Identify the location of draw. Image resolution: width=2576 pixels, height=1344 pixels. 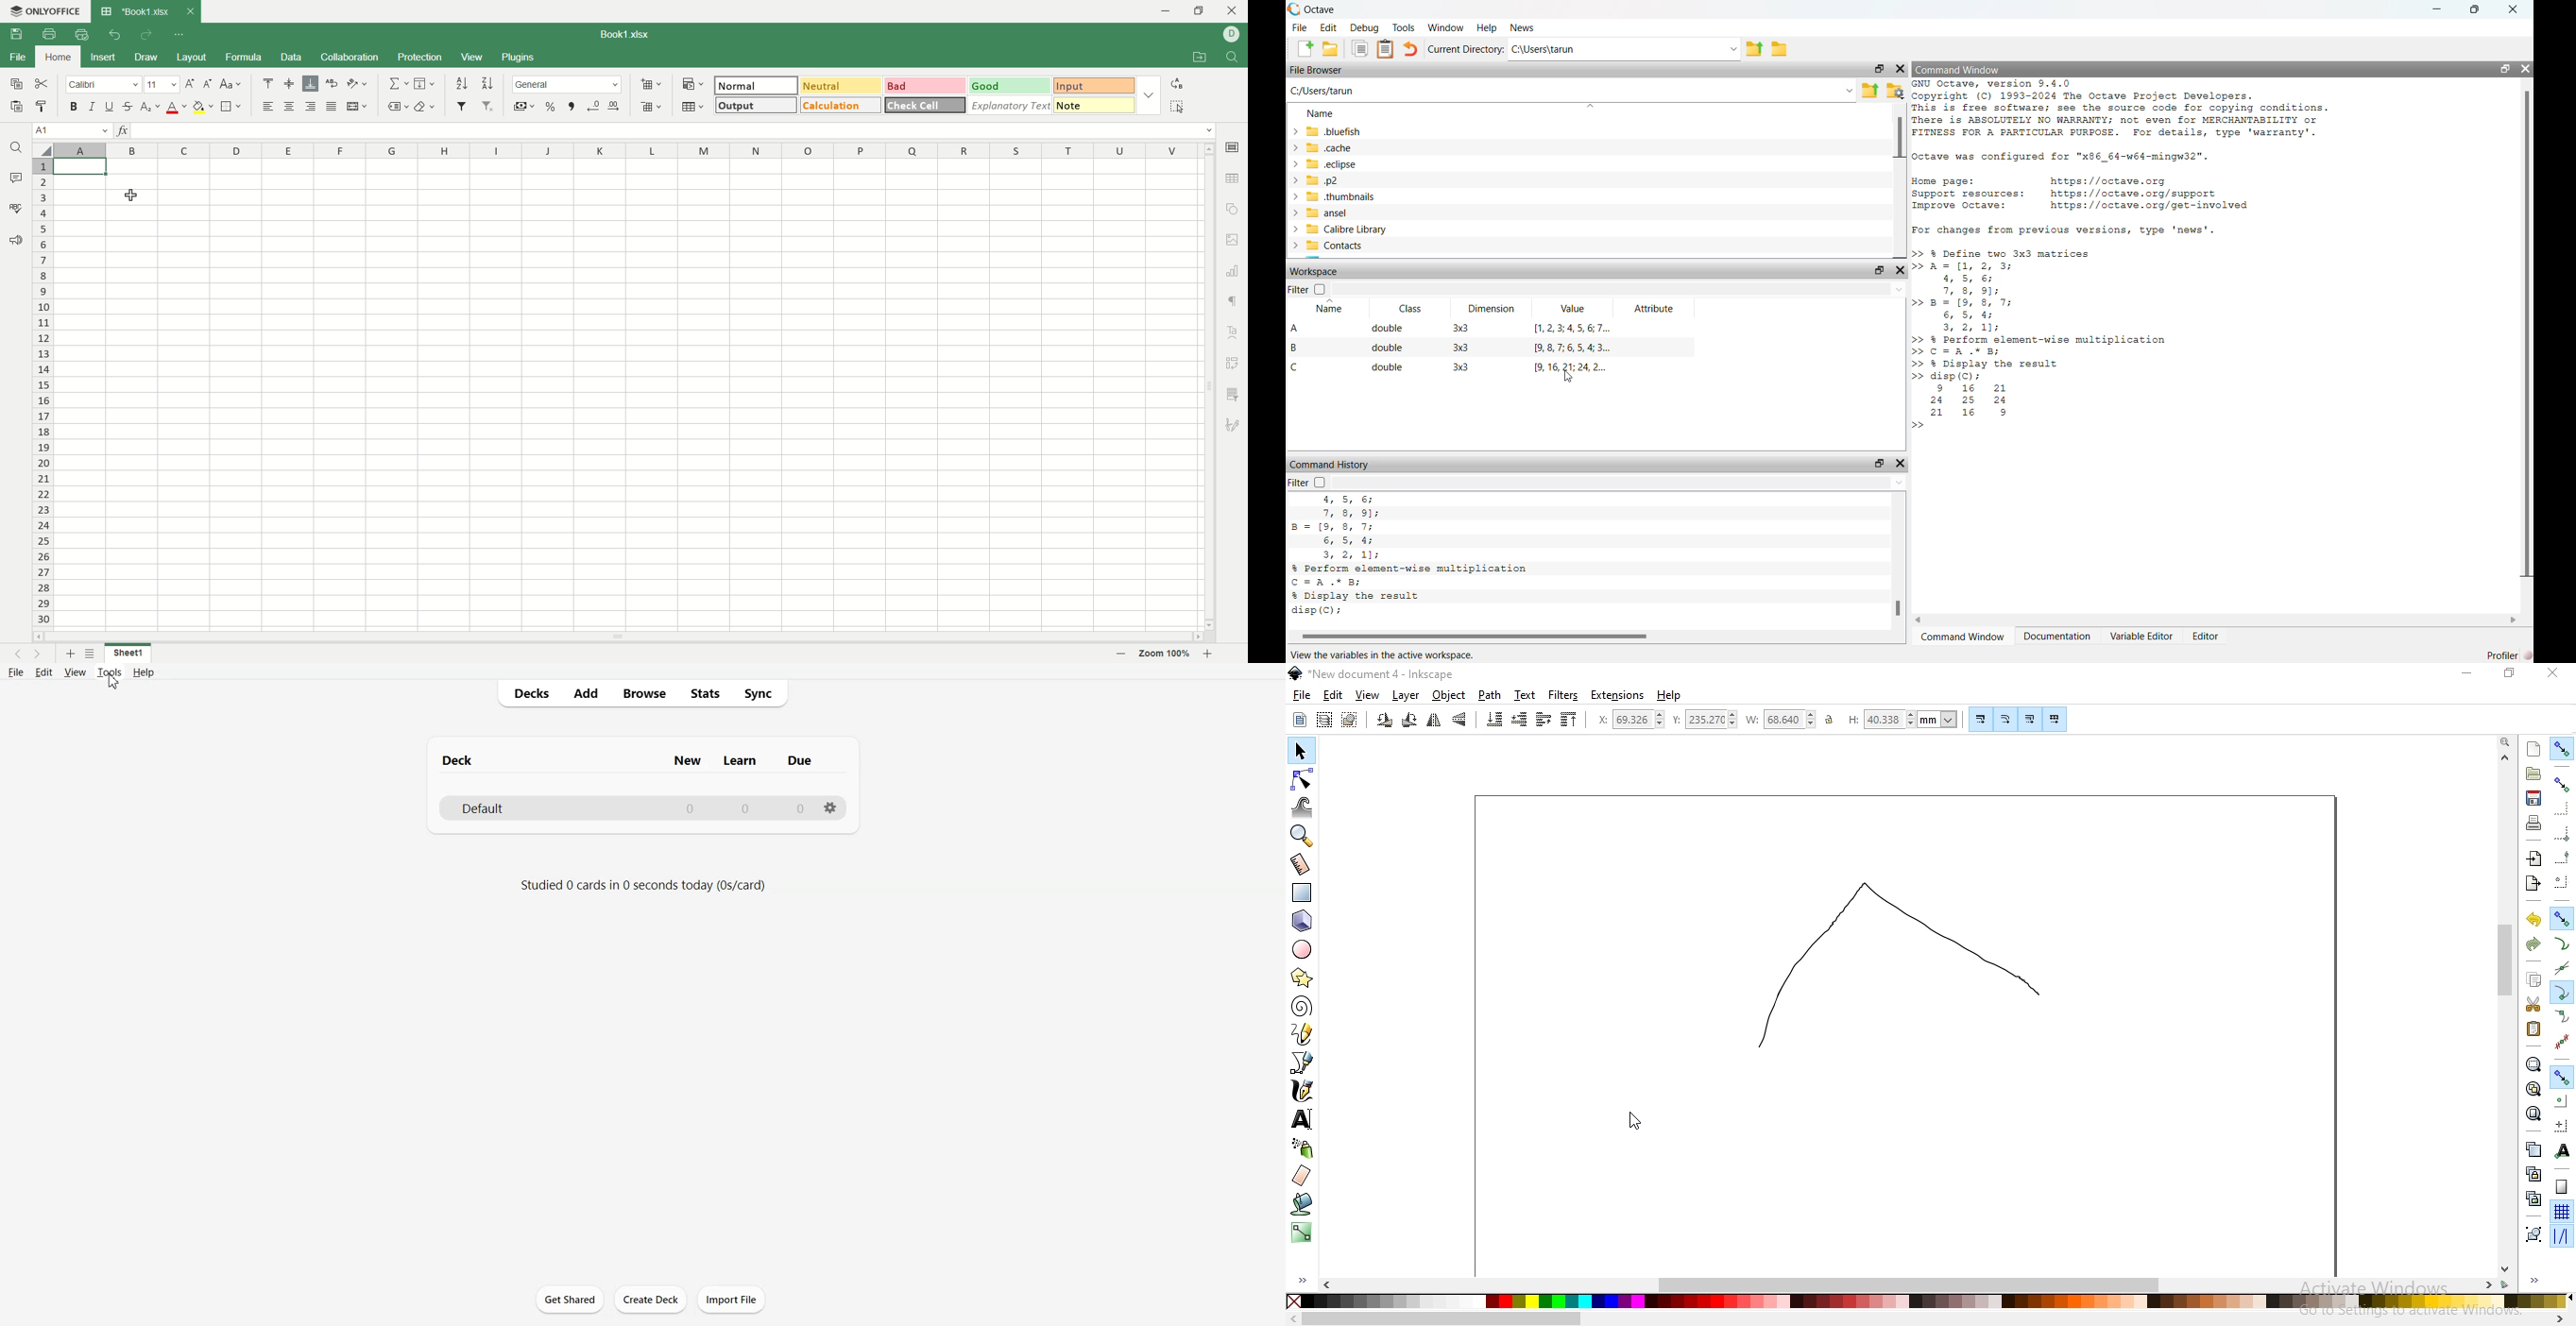
(146, 57).